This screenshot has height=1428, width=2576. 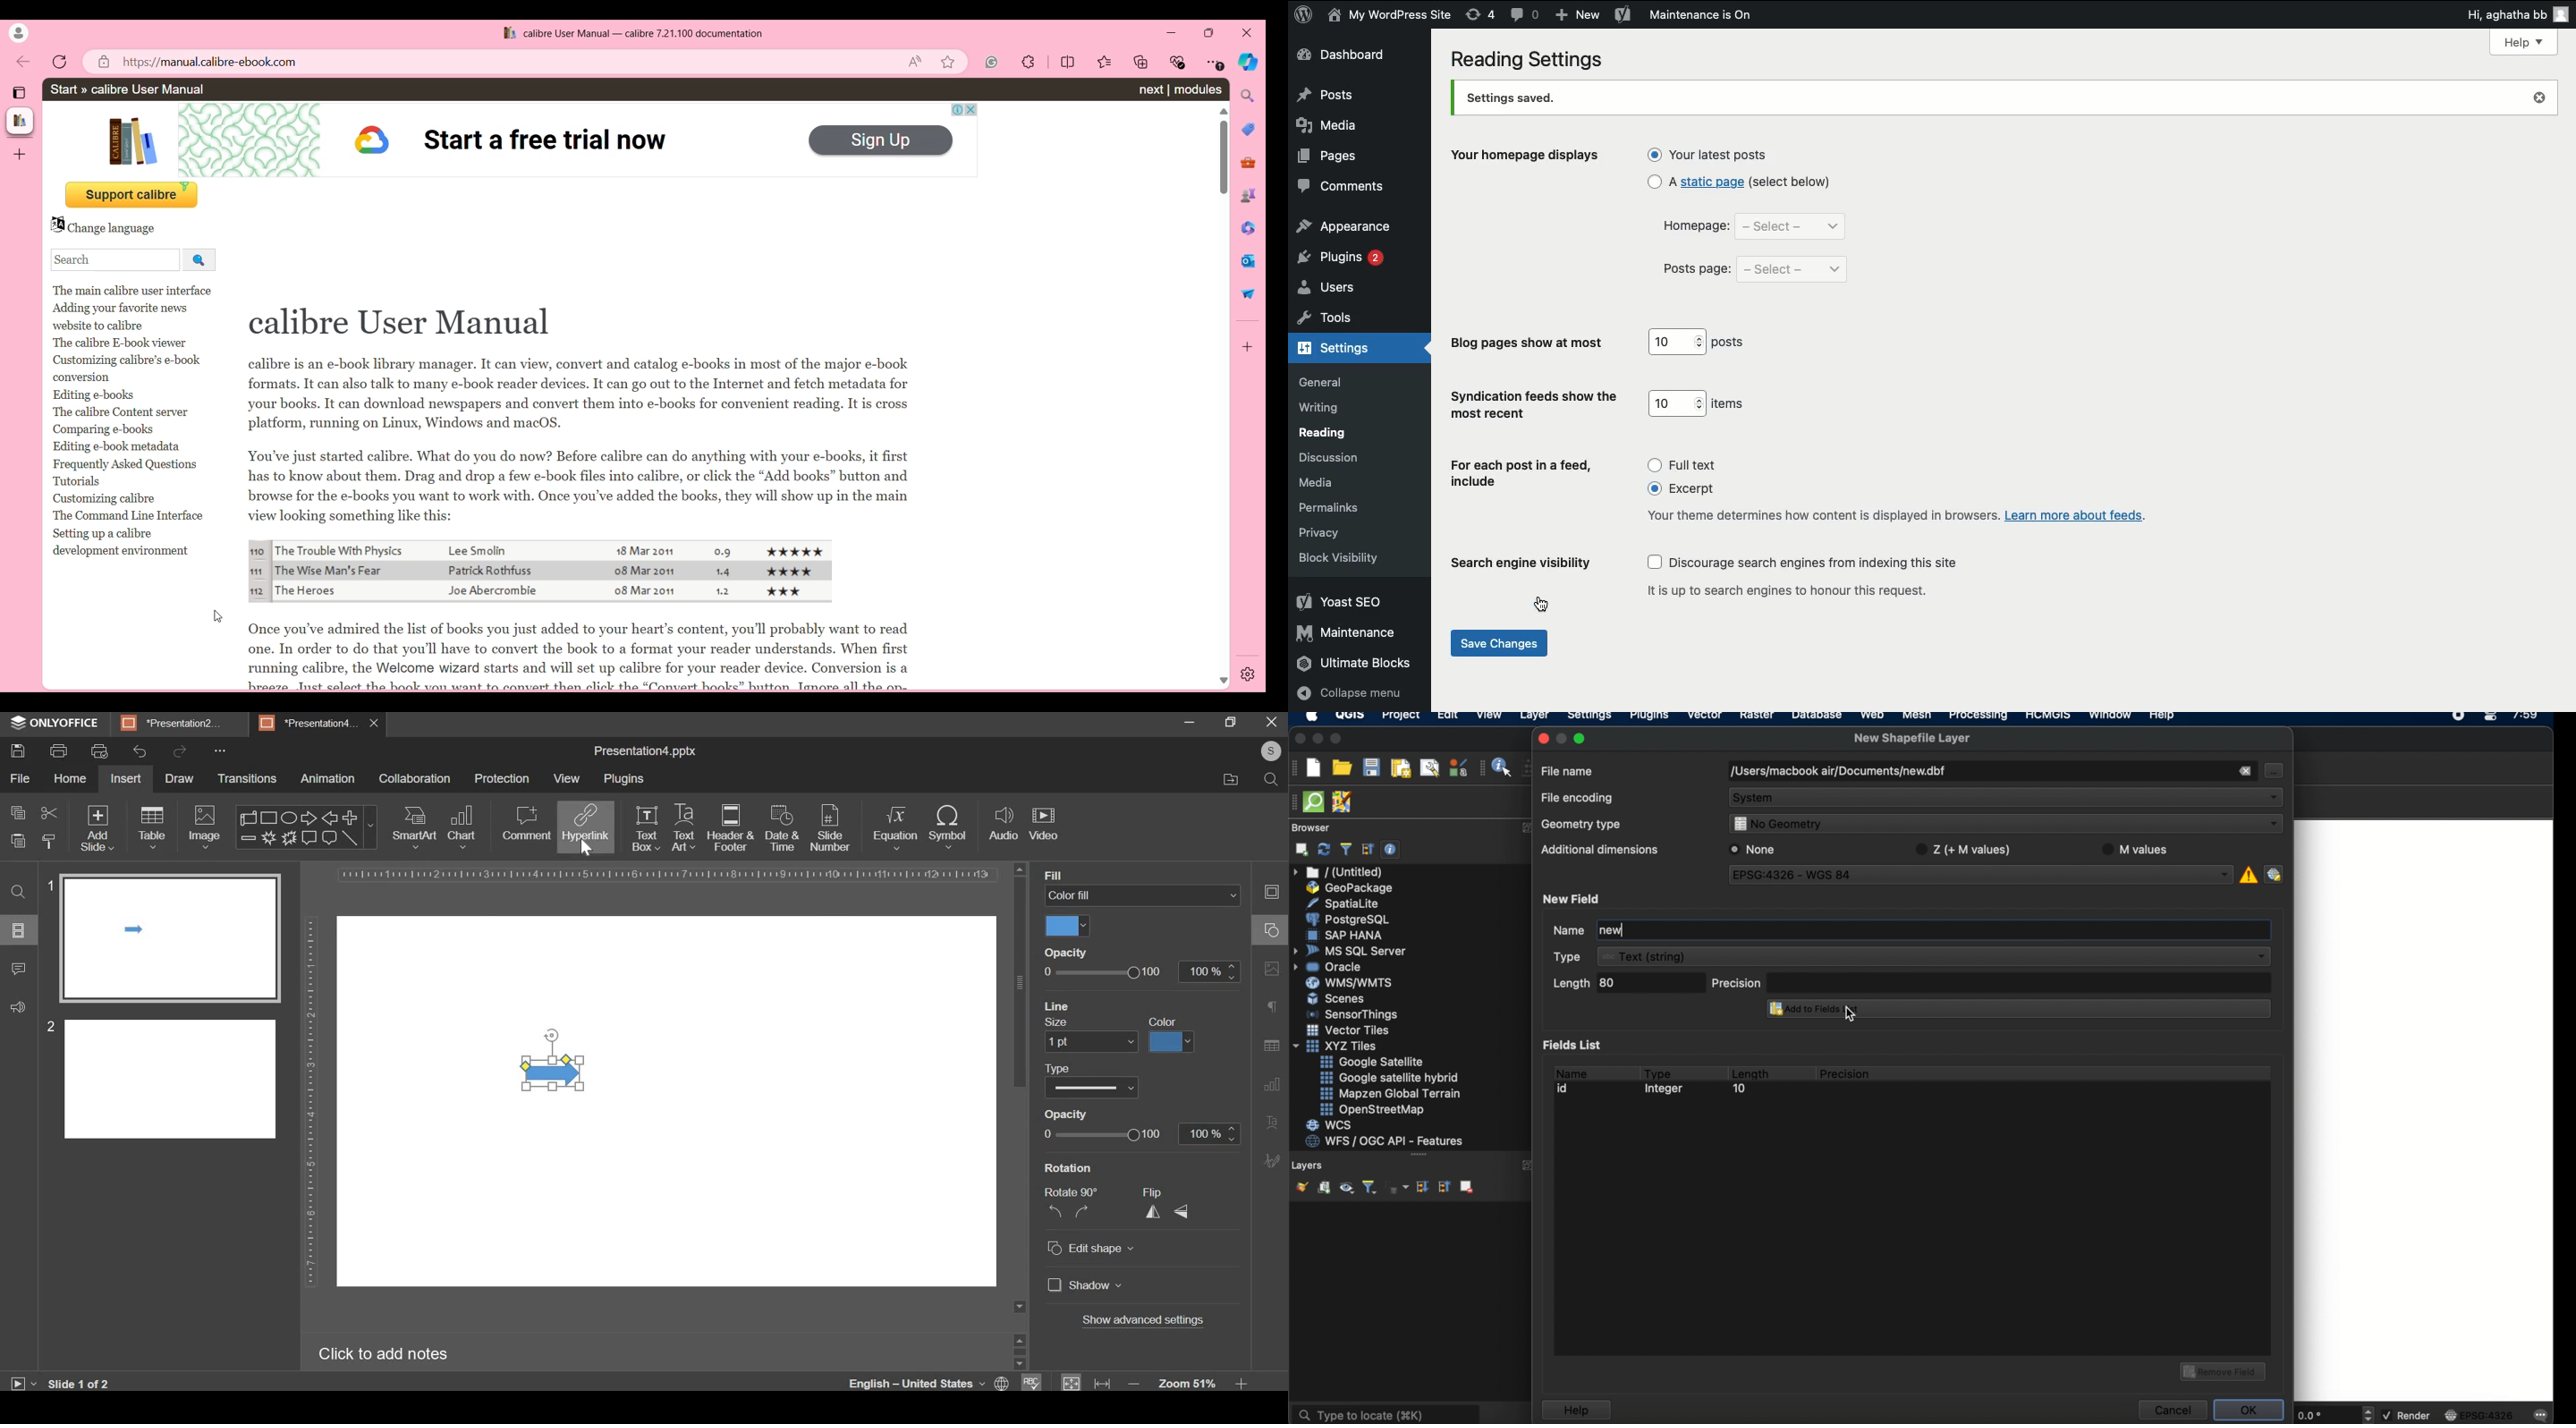 What do you see at coordinates (321, 722) in the screenshot?
I see `8 ‘Presentationd... X` at bounding box center [321, 722].